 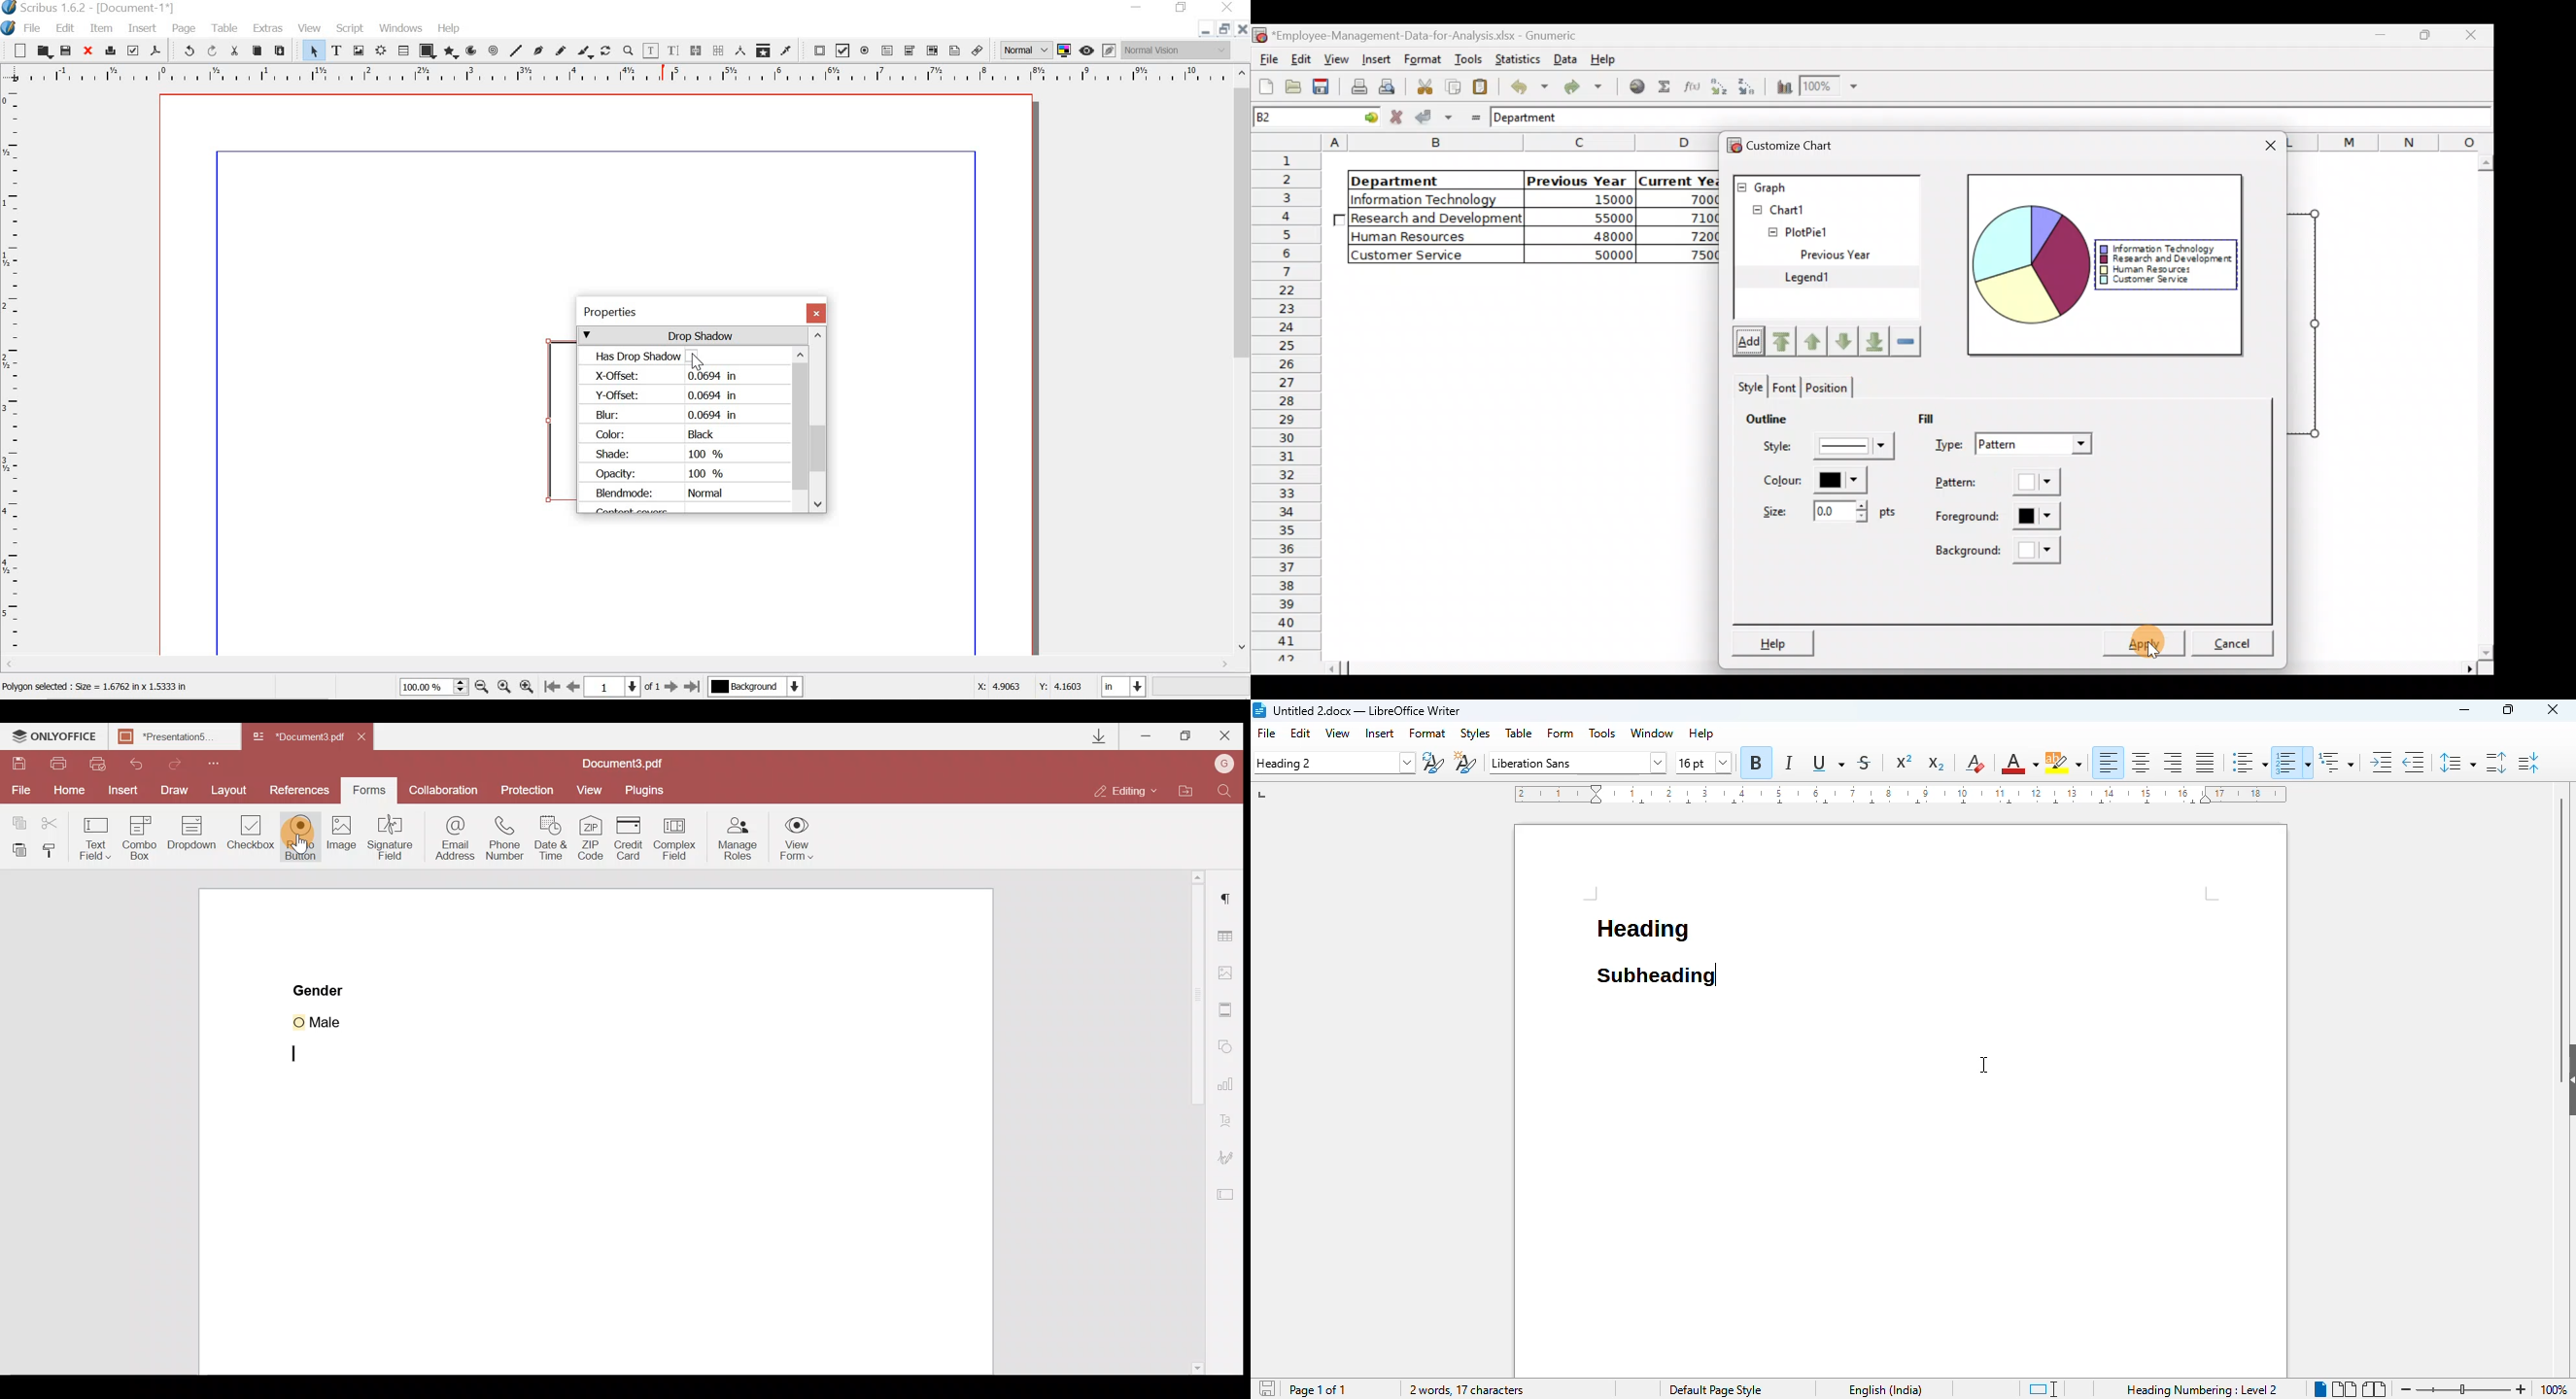 What do you see at coordinates (320, 989) in the screenshot?
I see `Gender` at bounding box center [320, 989].